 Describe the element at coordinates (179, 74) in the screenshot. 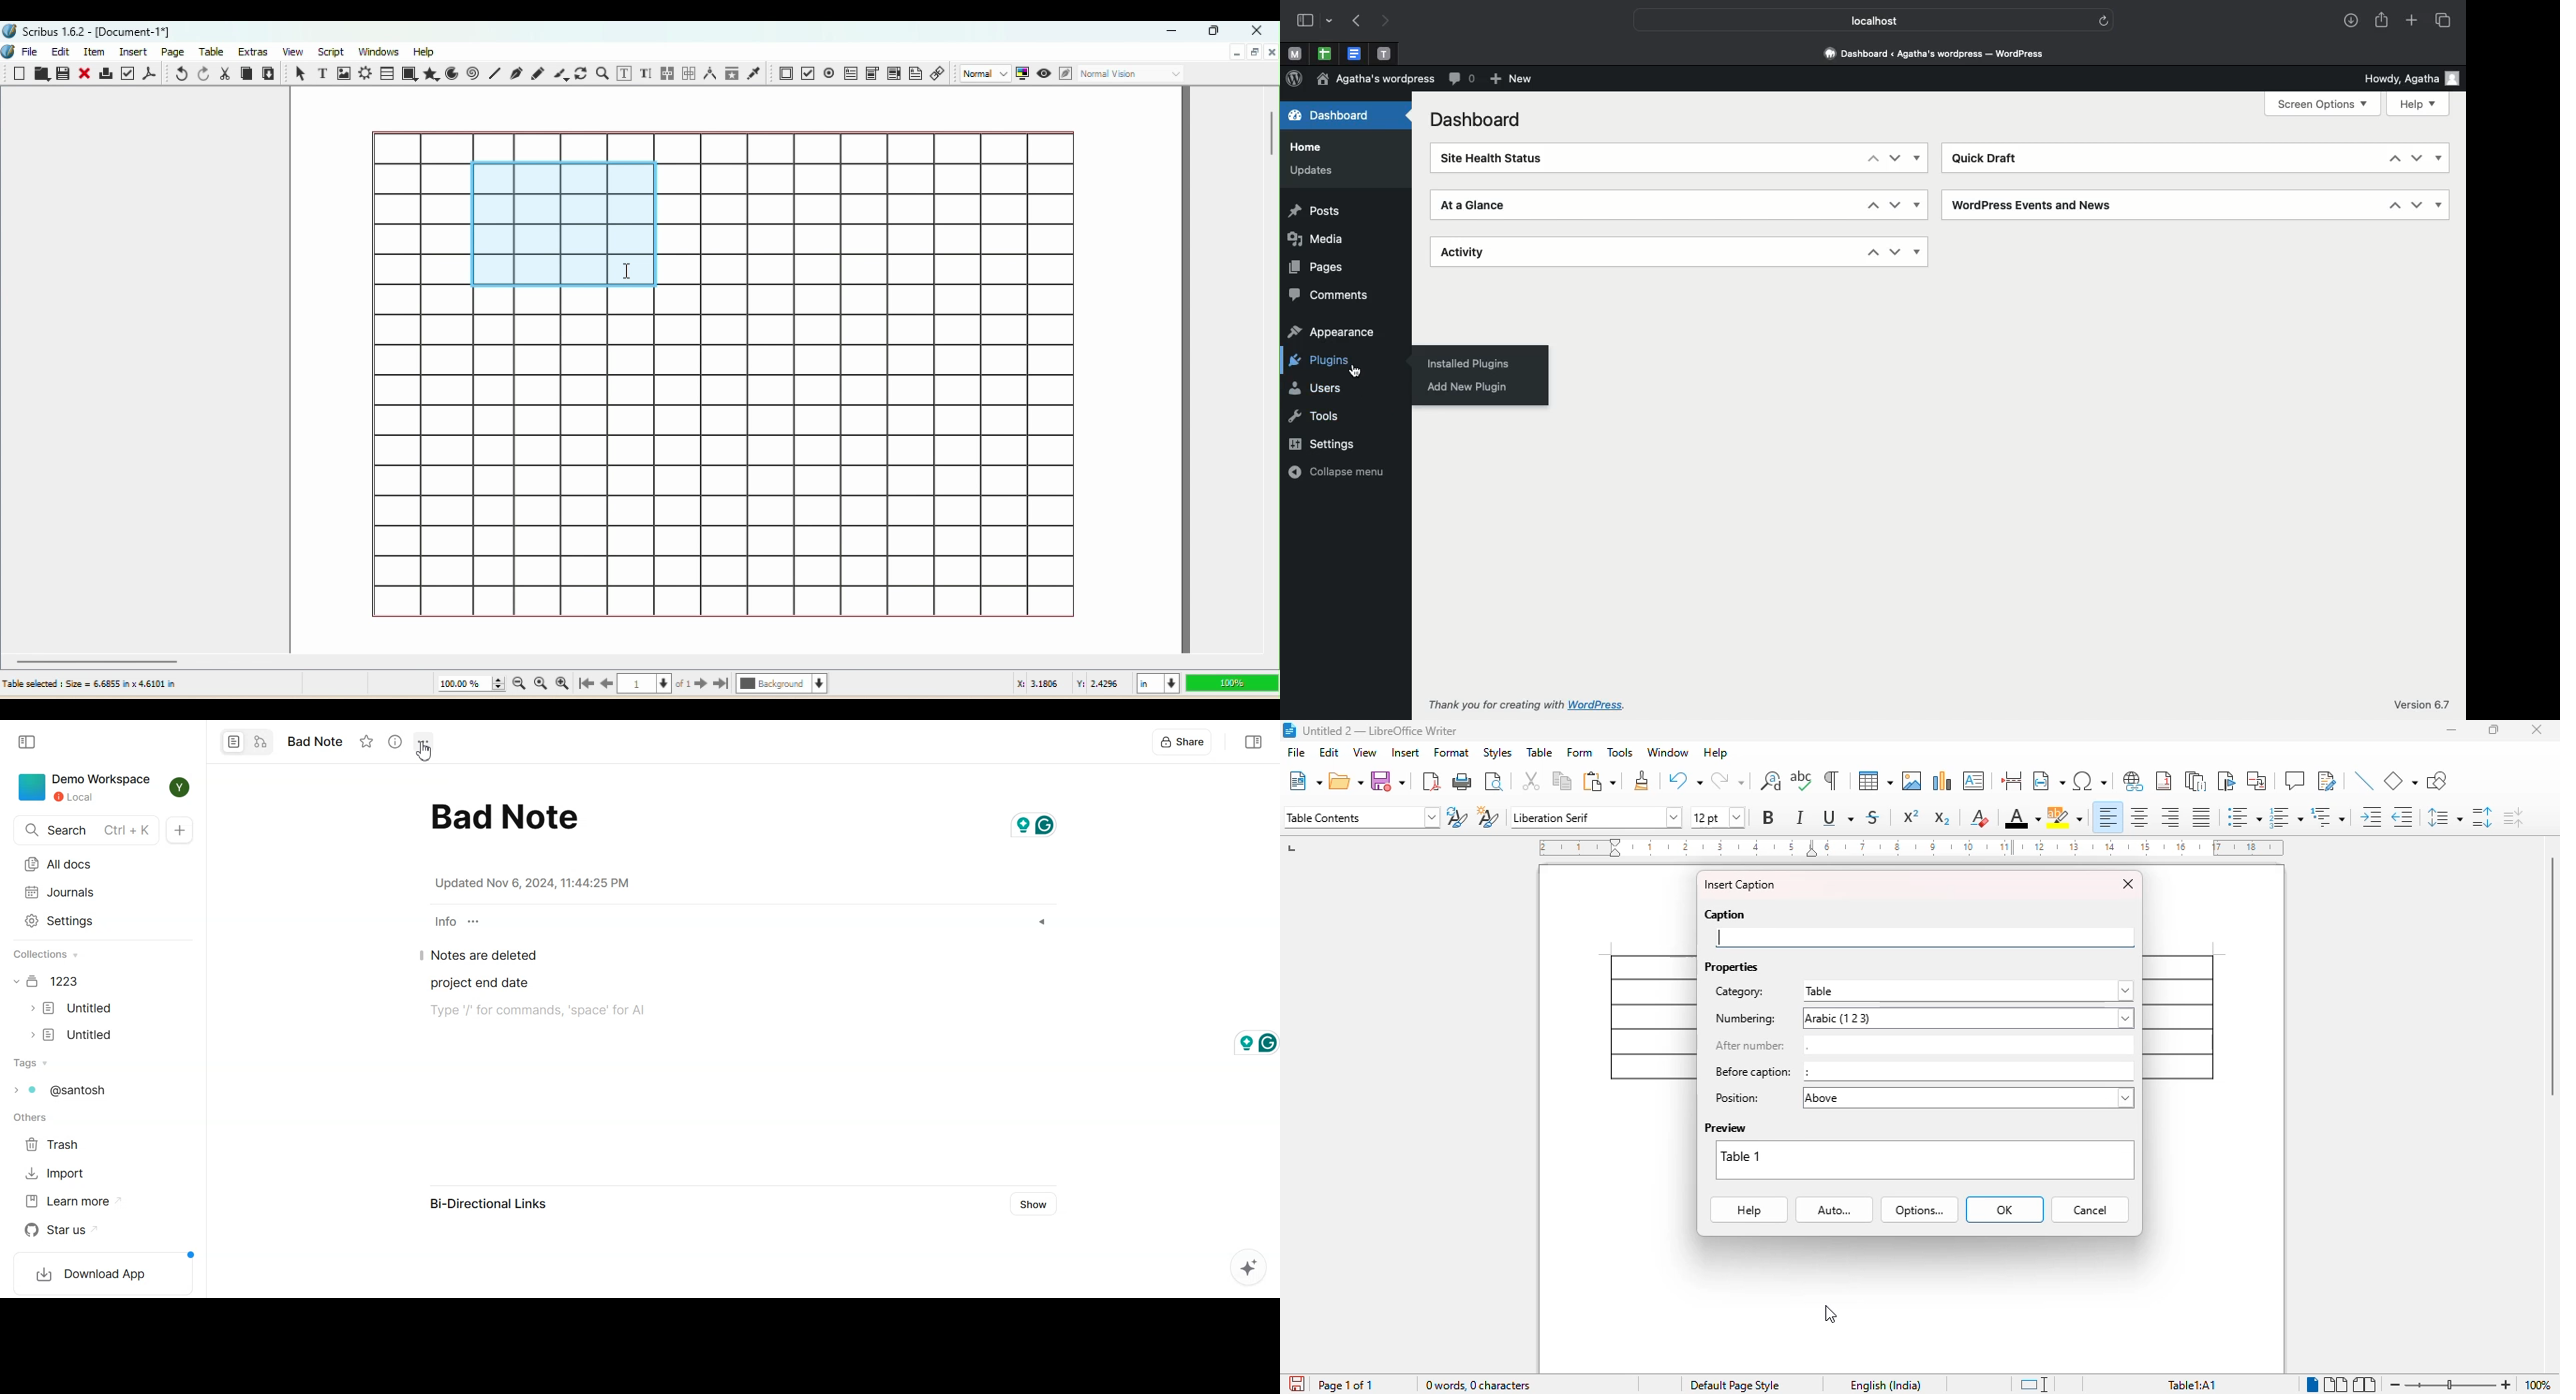

I see `Undo` at that location.